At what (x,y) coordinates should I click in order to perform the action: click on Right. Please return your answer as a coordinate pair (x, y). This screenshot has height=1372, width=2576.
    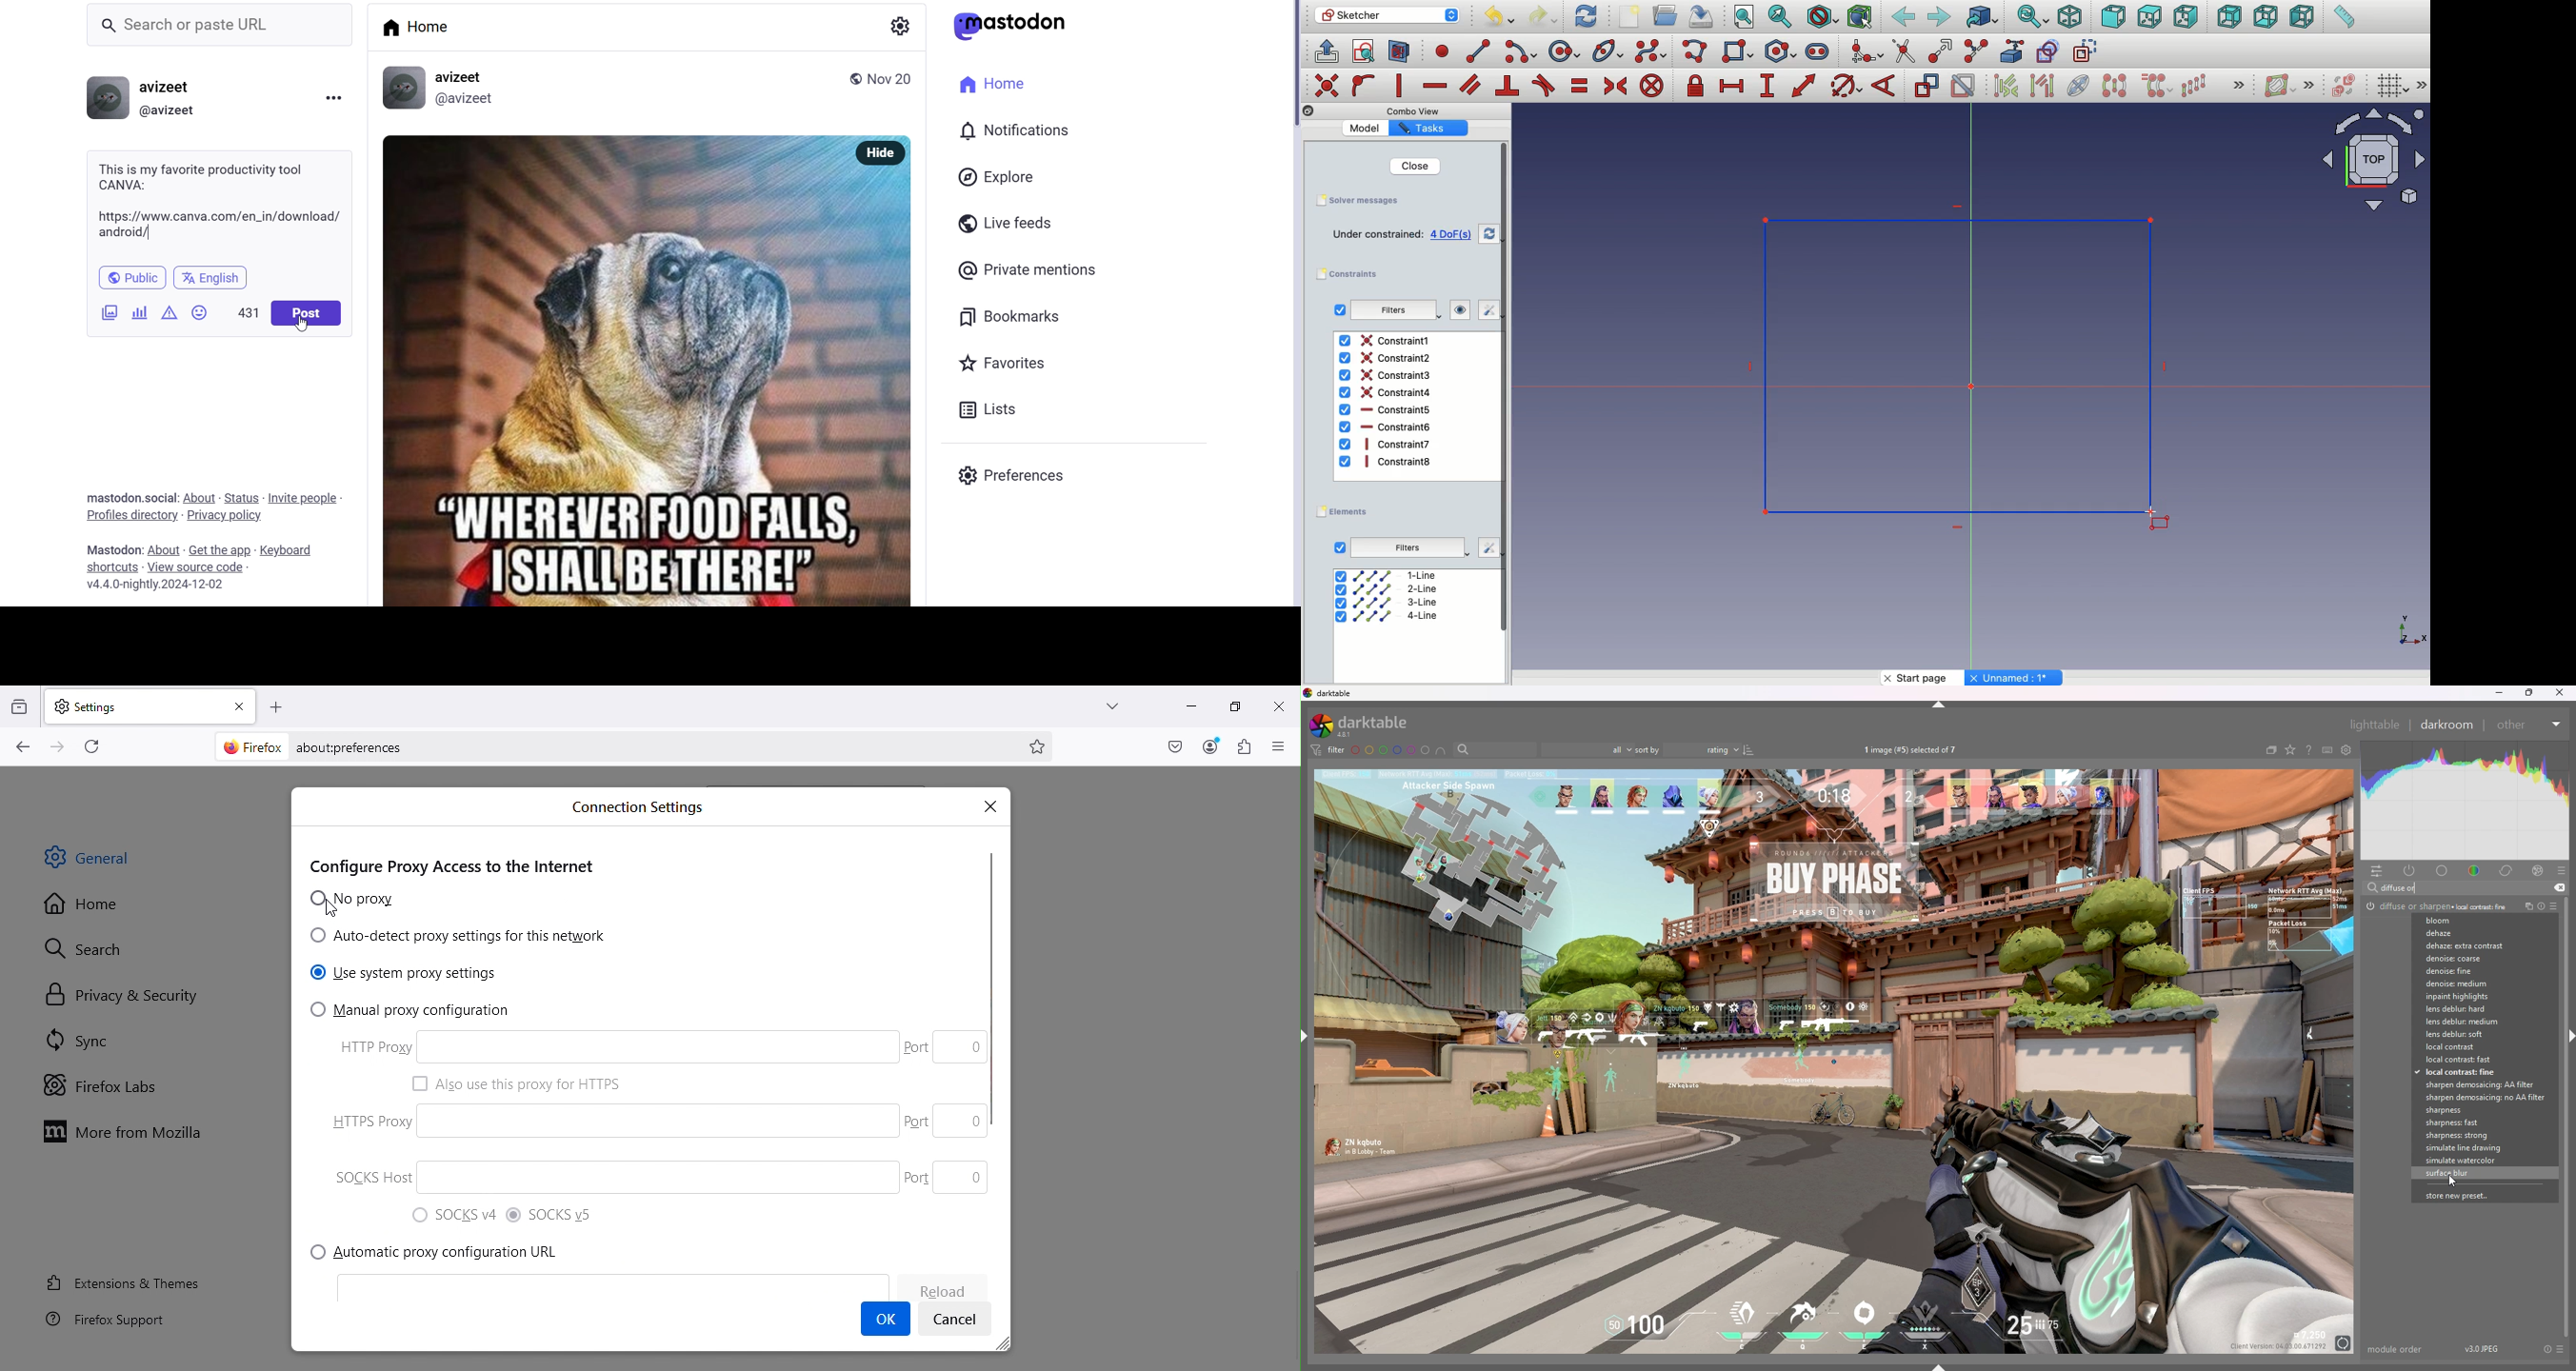
    Looking at the image, I should click on (2188, 16).